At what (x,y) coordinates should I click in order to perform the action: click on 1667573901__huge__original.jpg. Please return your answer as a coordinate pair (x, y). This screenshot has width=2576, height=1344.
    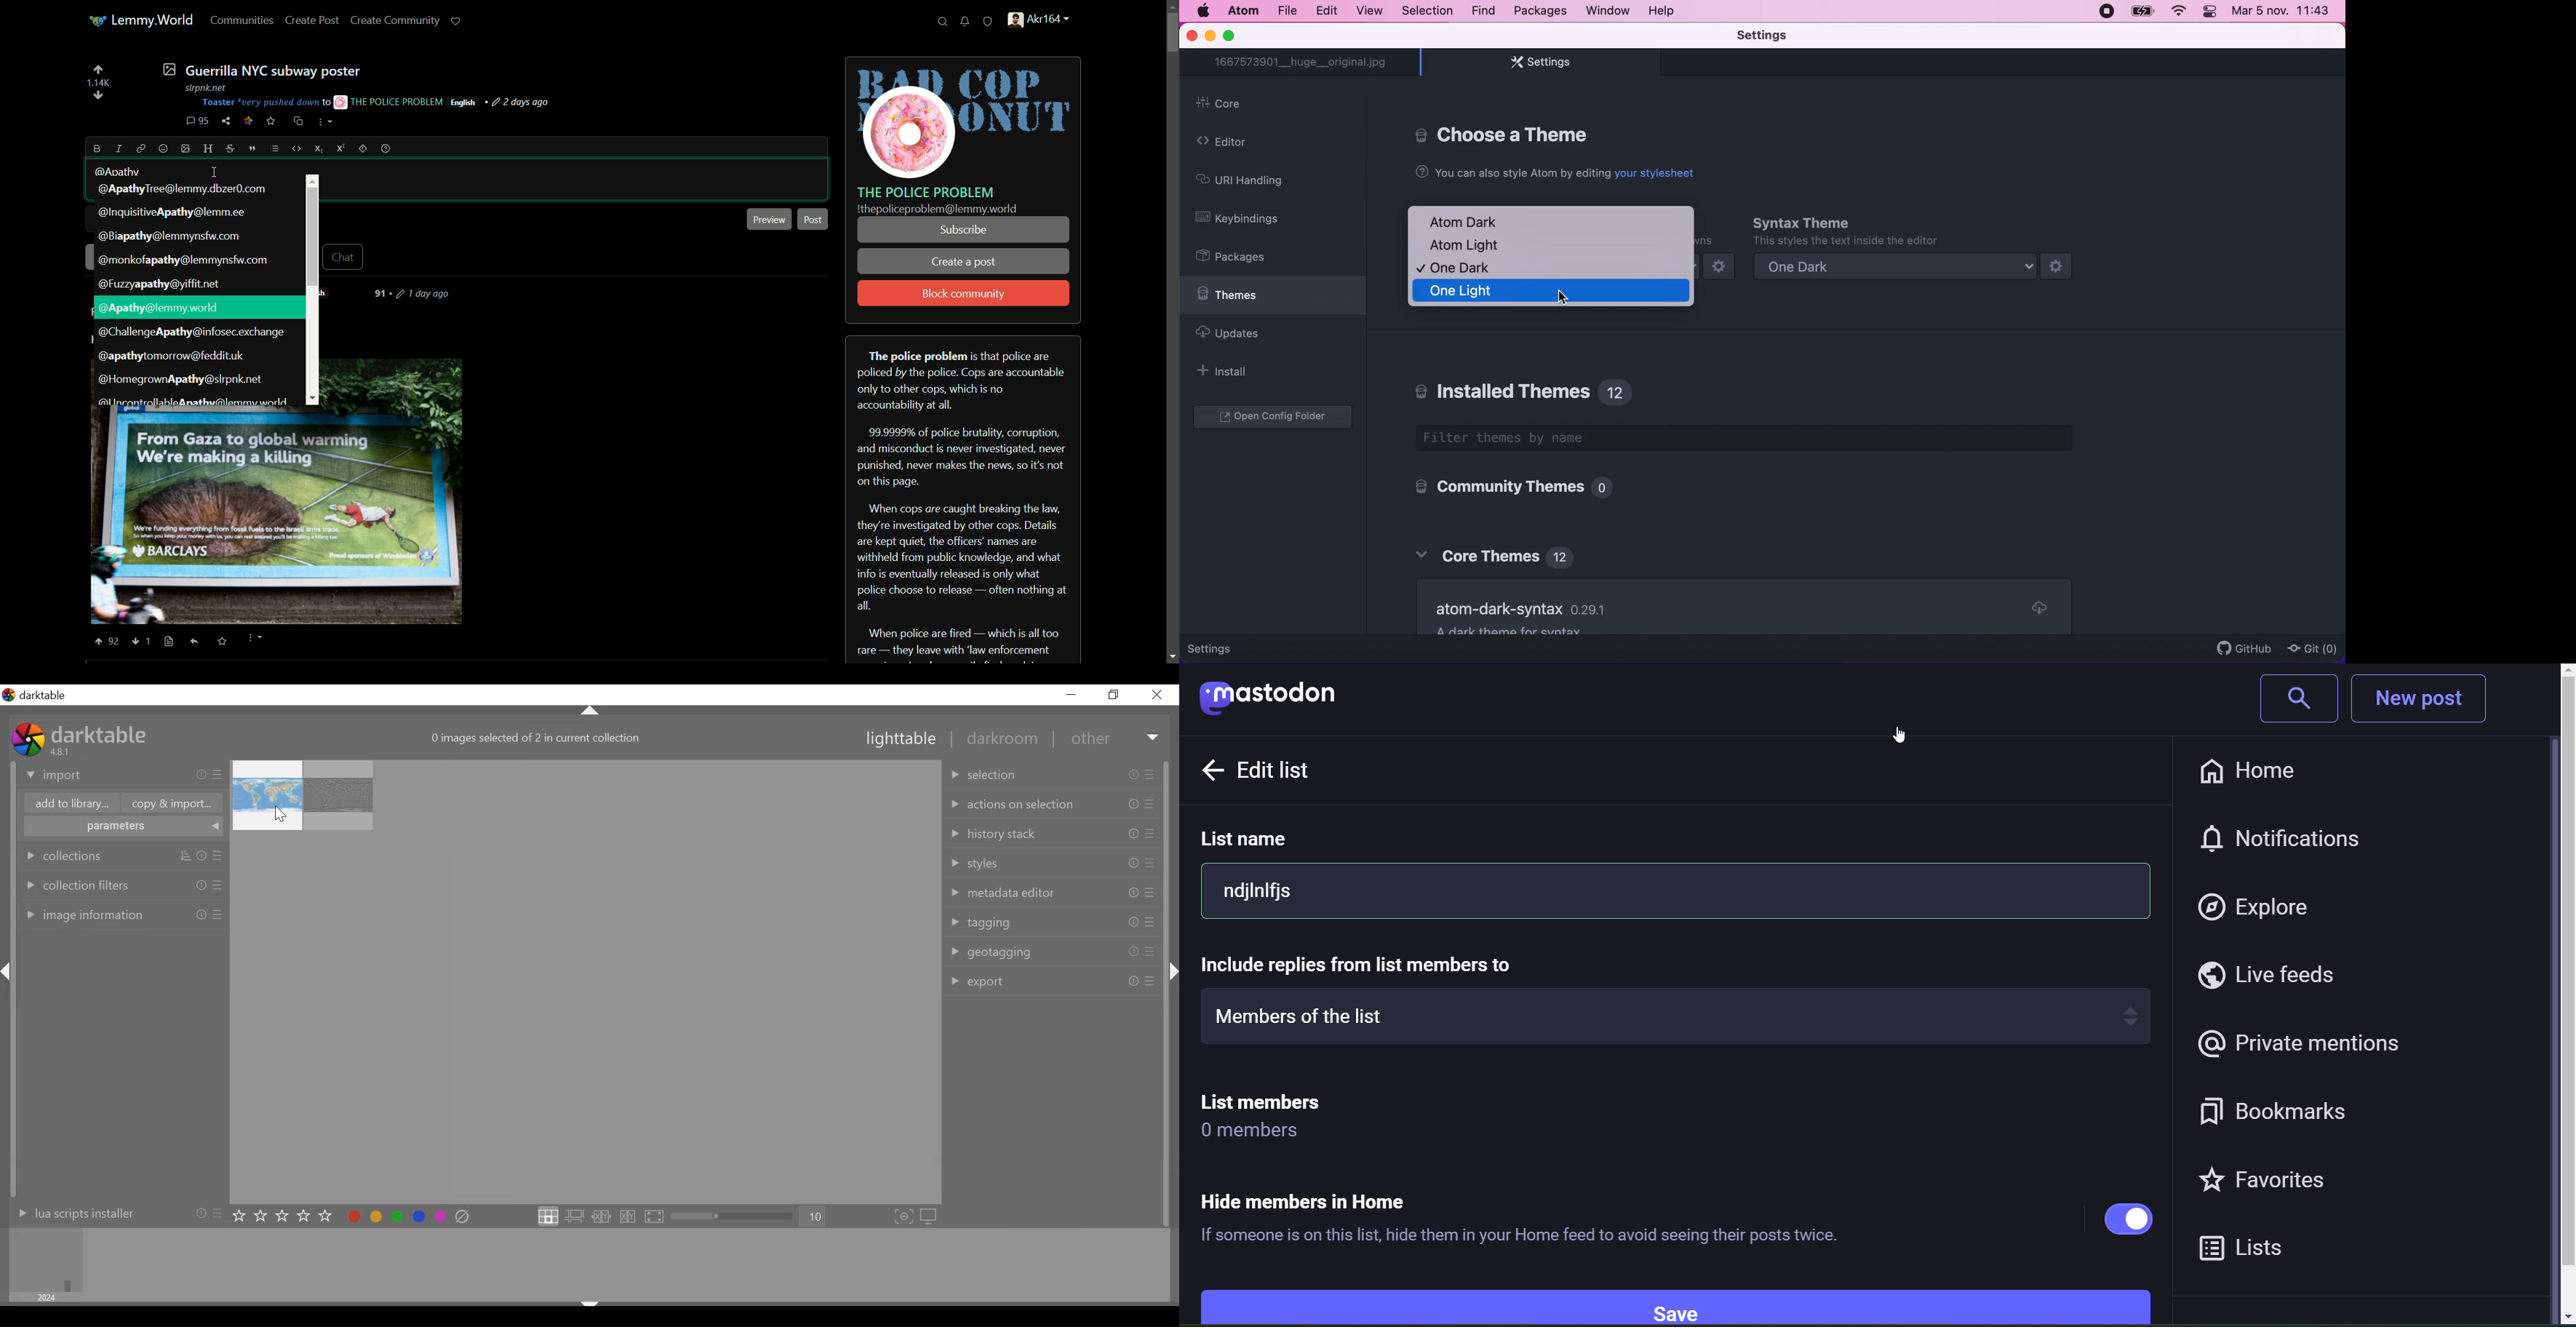
    Looking at the image, I should click on (1304, 63).